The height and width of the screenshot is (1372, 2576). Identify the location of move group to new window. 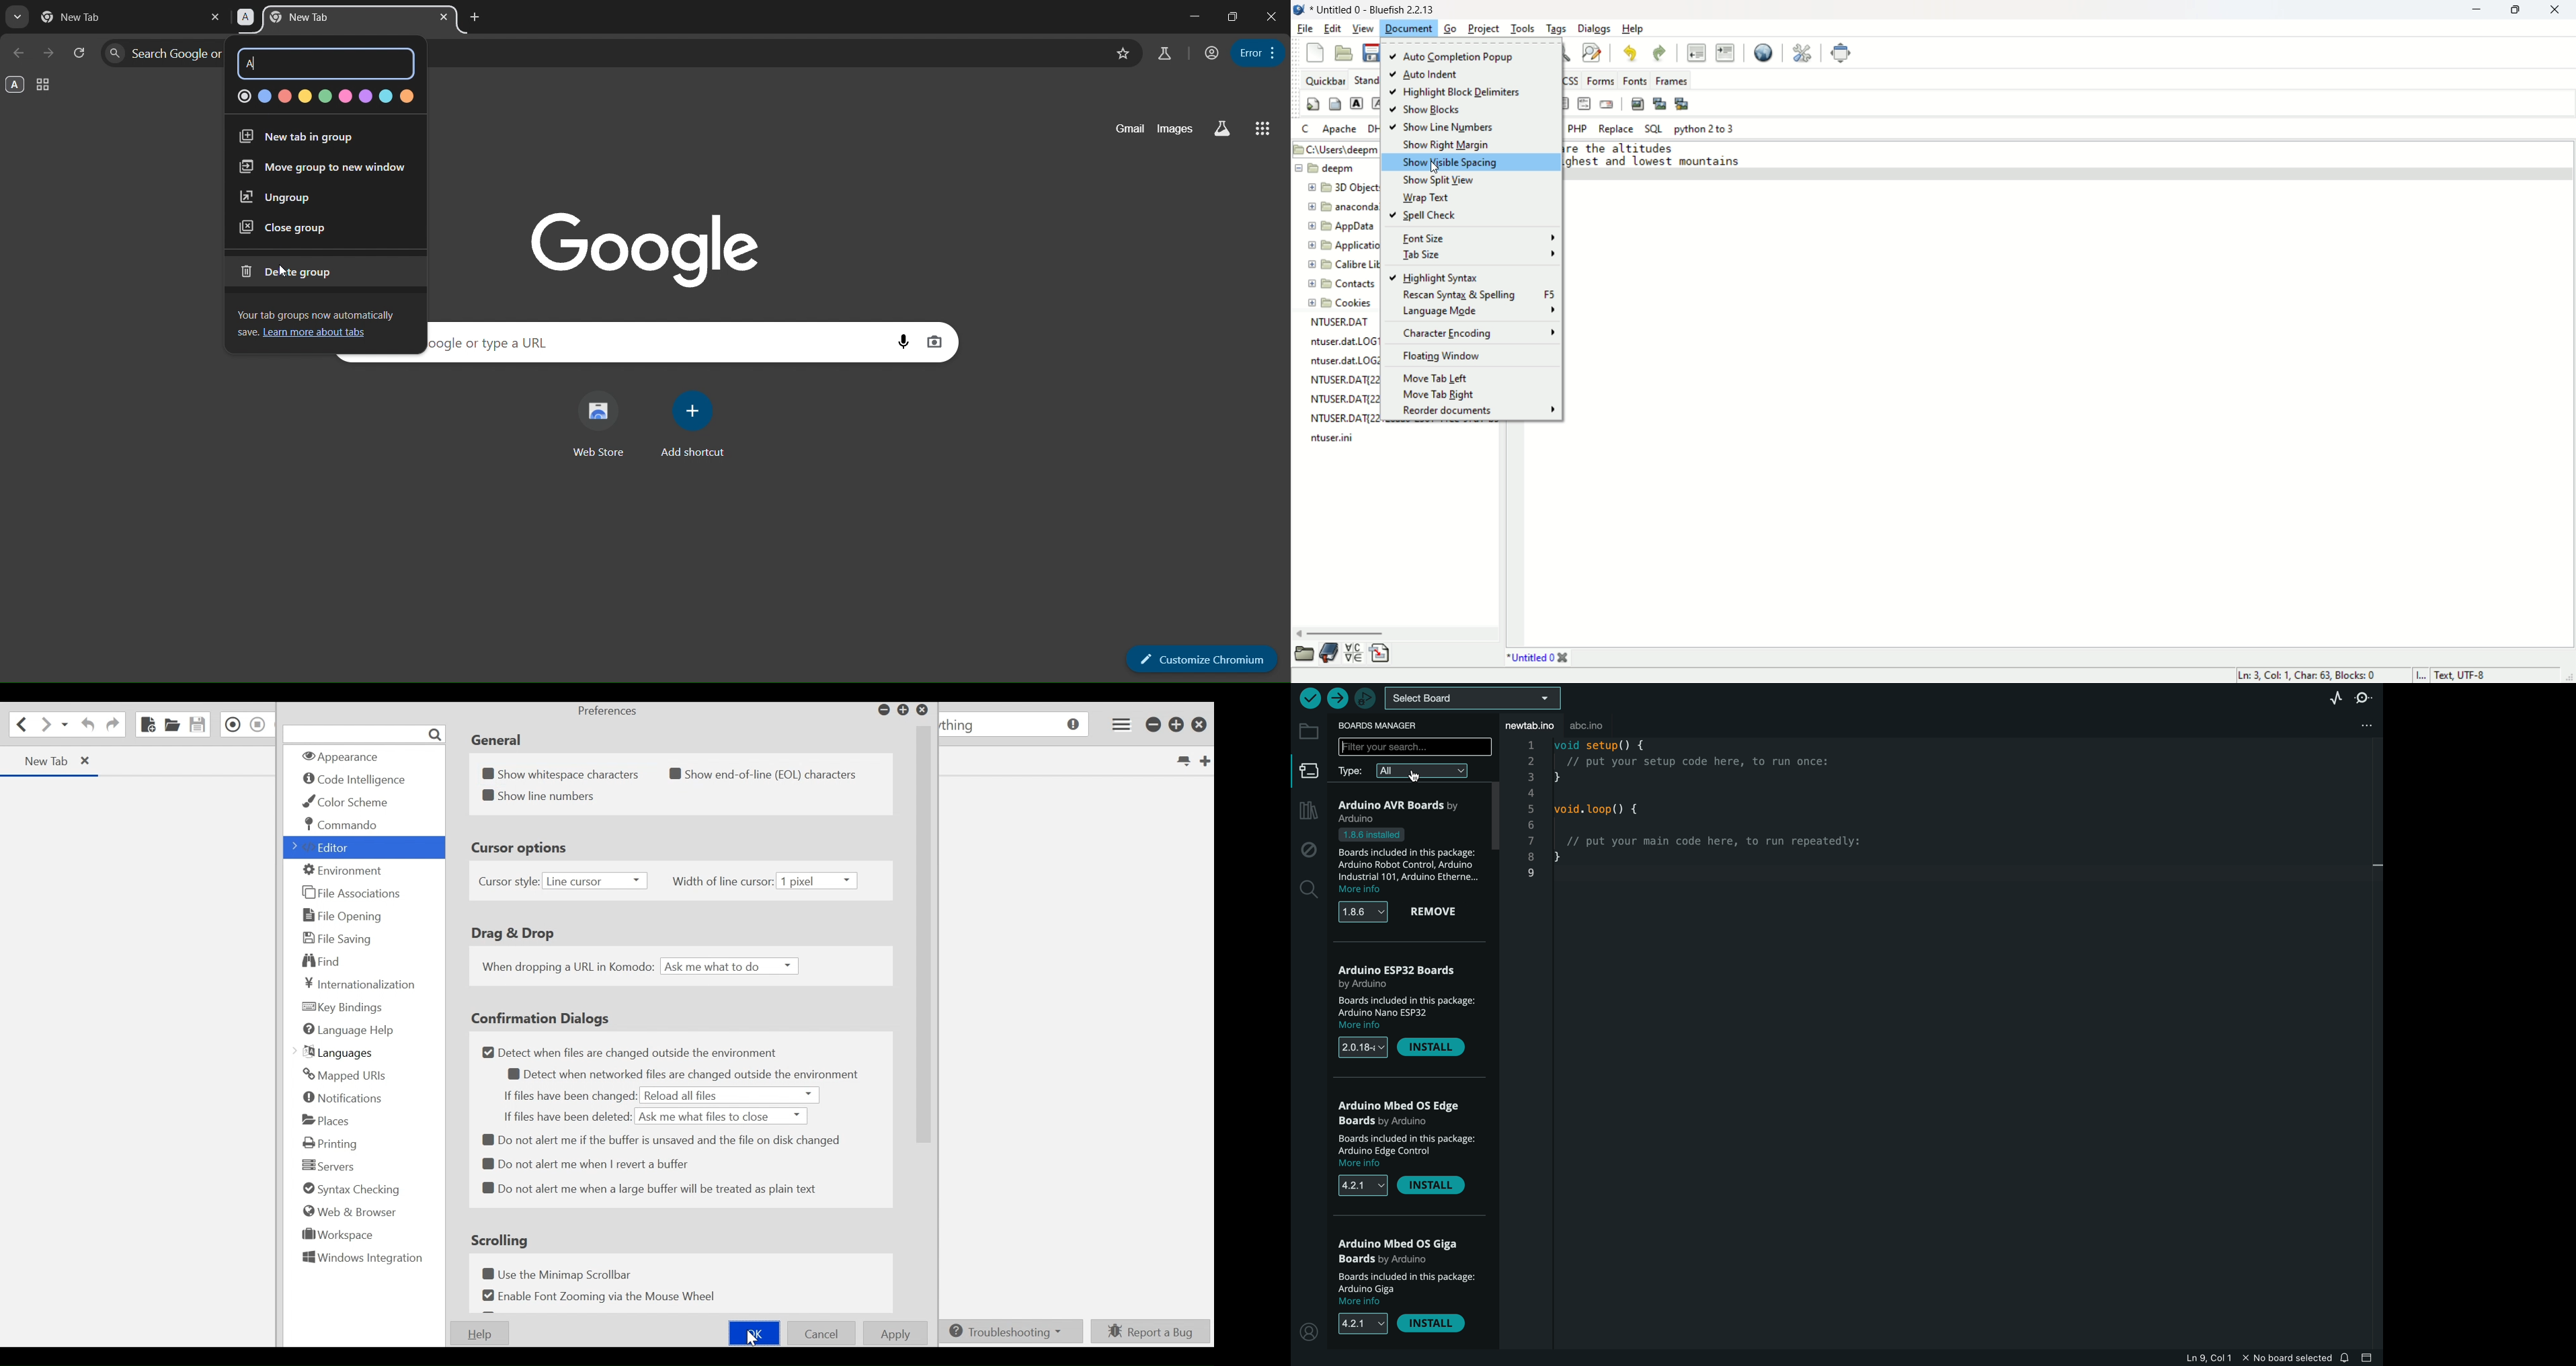
(319, 169).